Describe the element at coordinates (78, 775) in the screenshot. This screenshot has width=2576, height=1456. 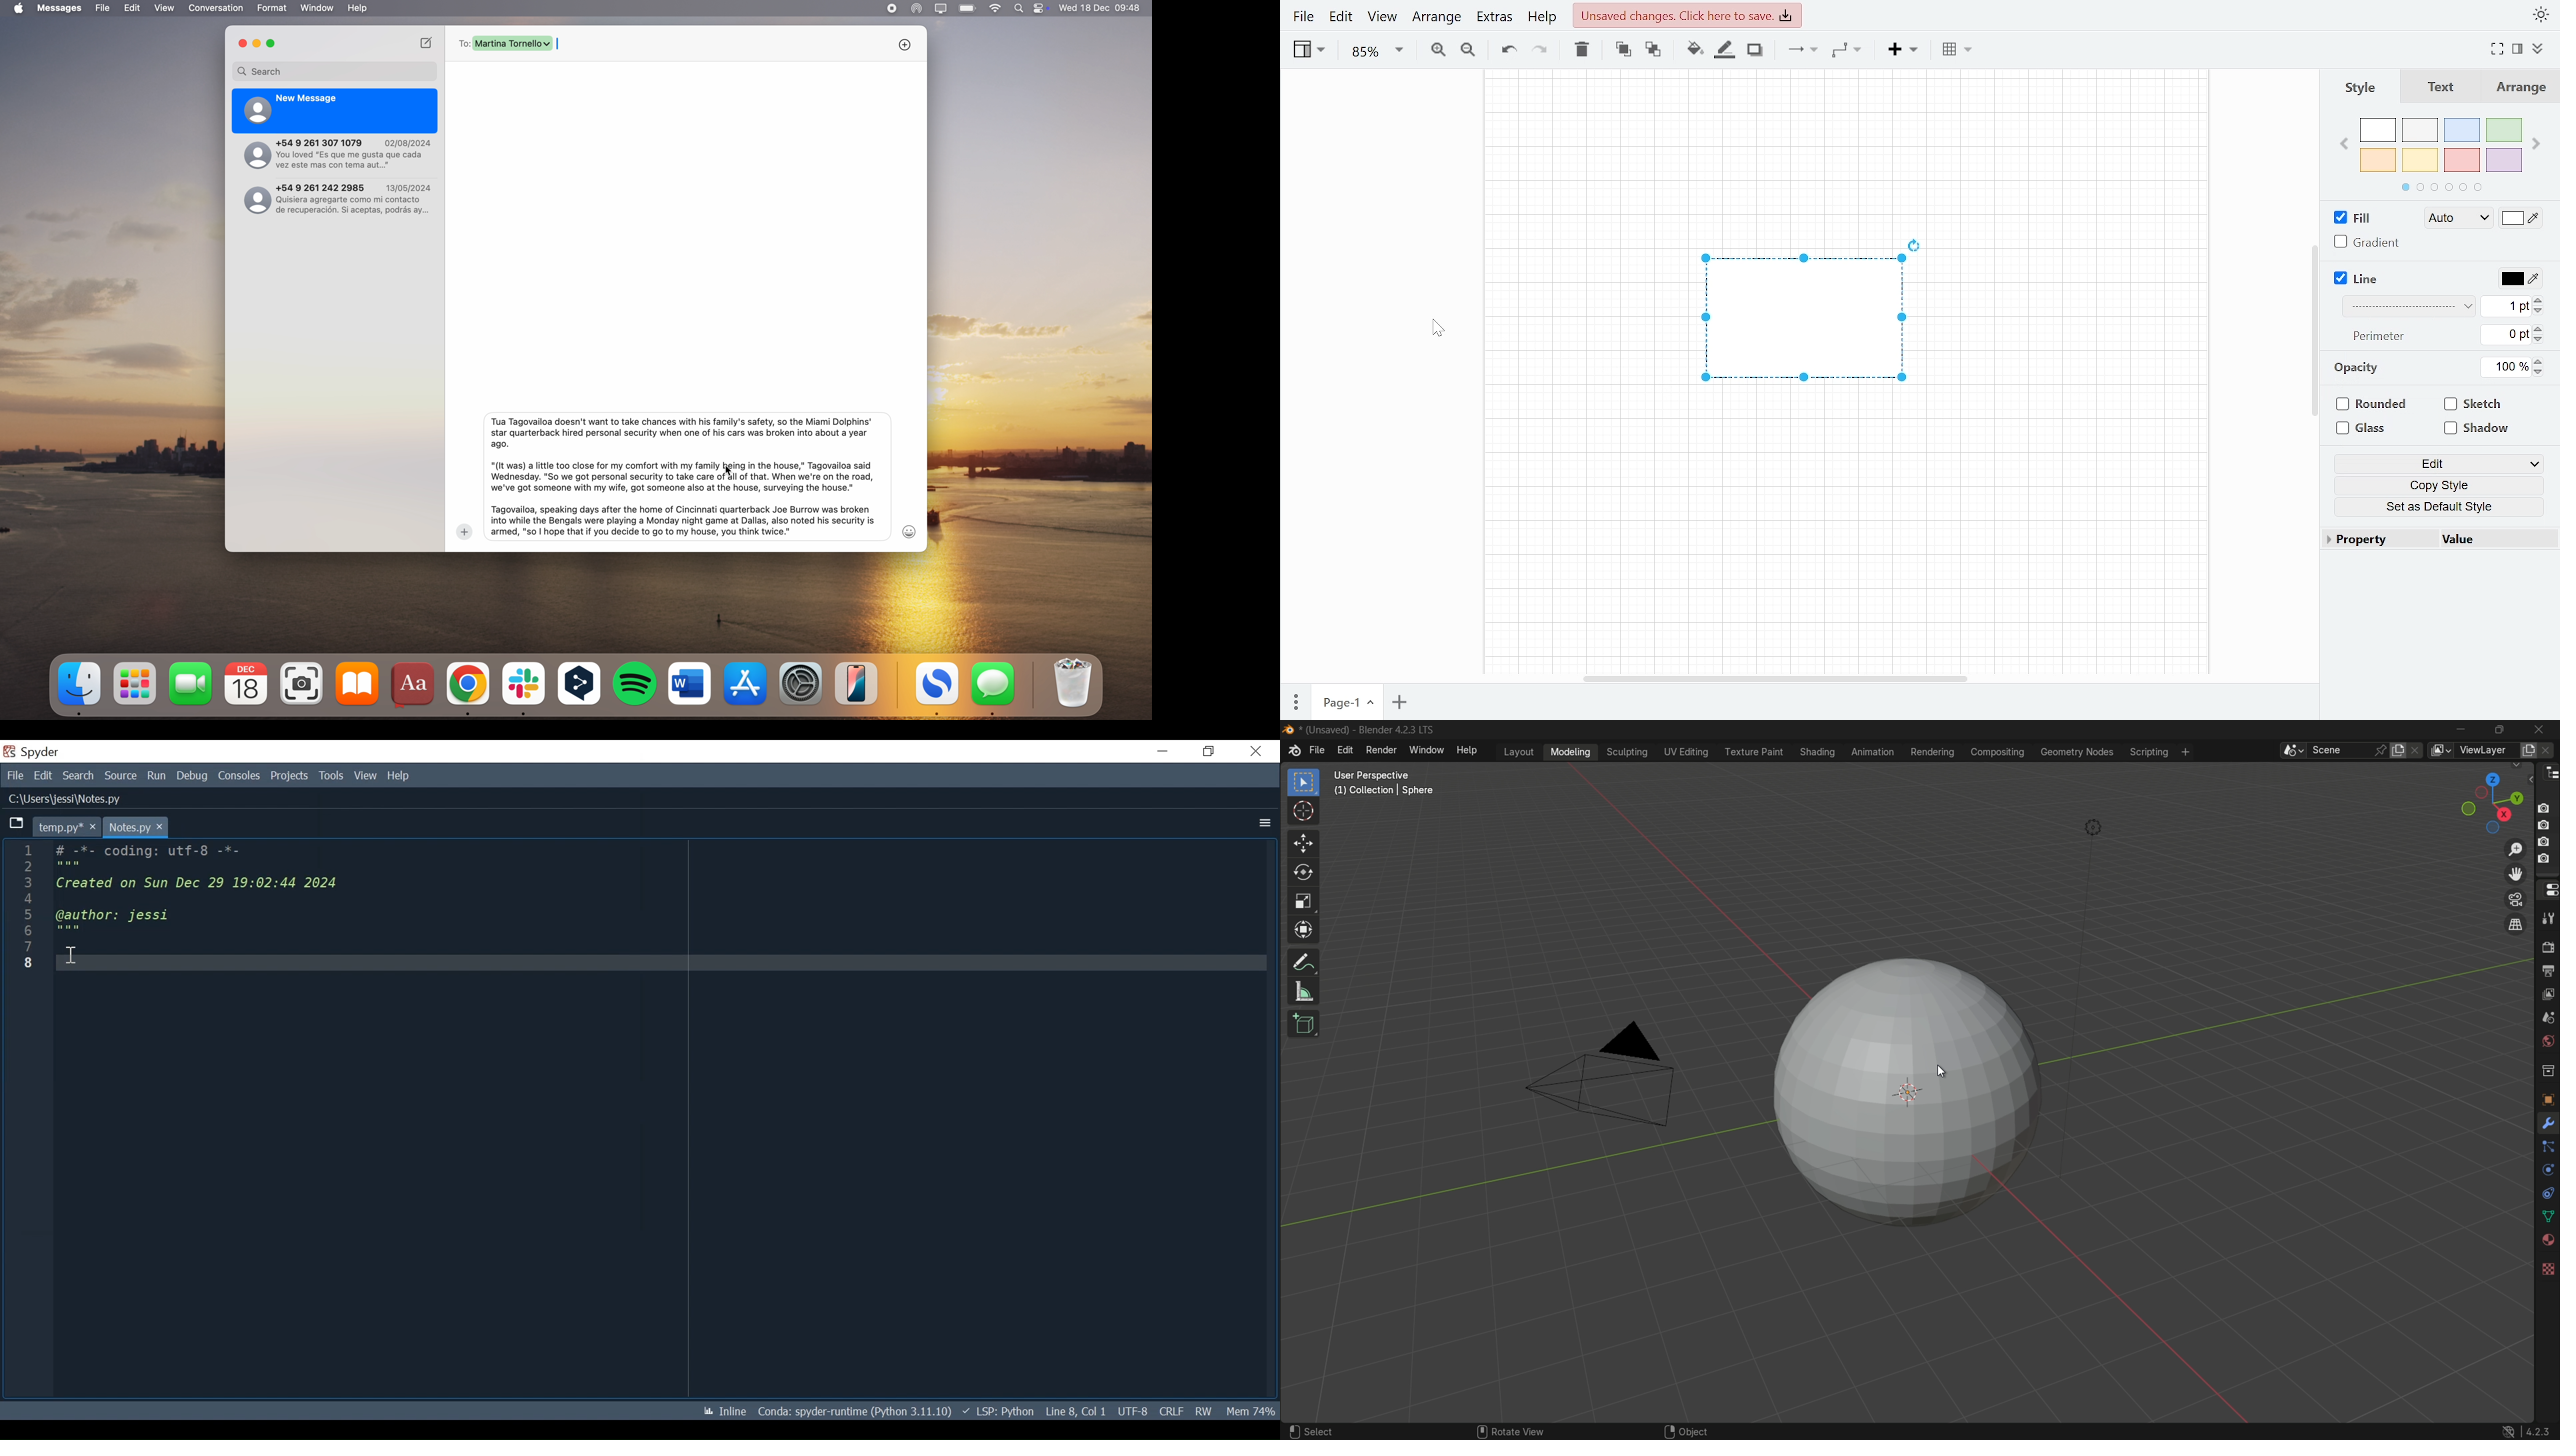
I see `Search` at that location.